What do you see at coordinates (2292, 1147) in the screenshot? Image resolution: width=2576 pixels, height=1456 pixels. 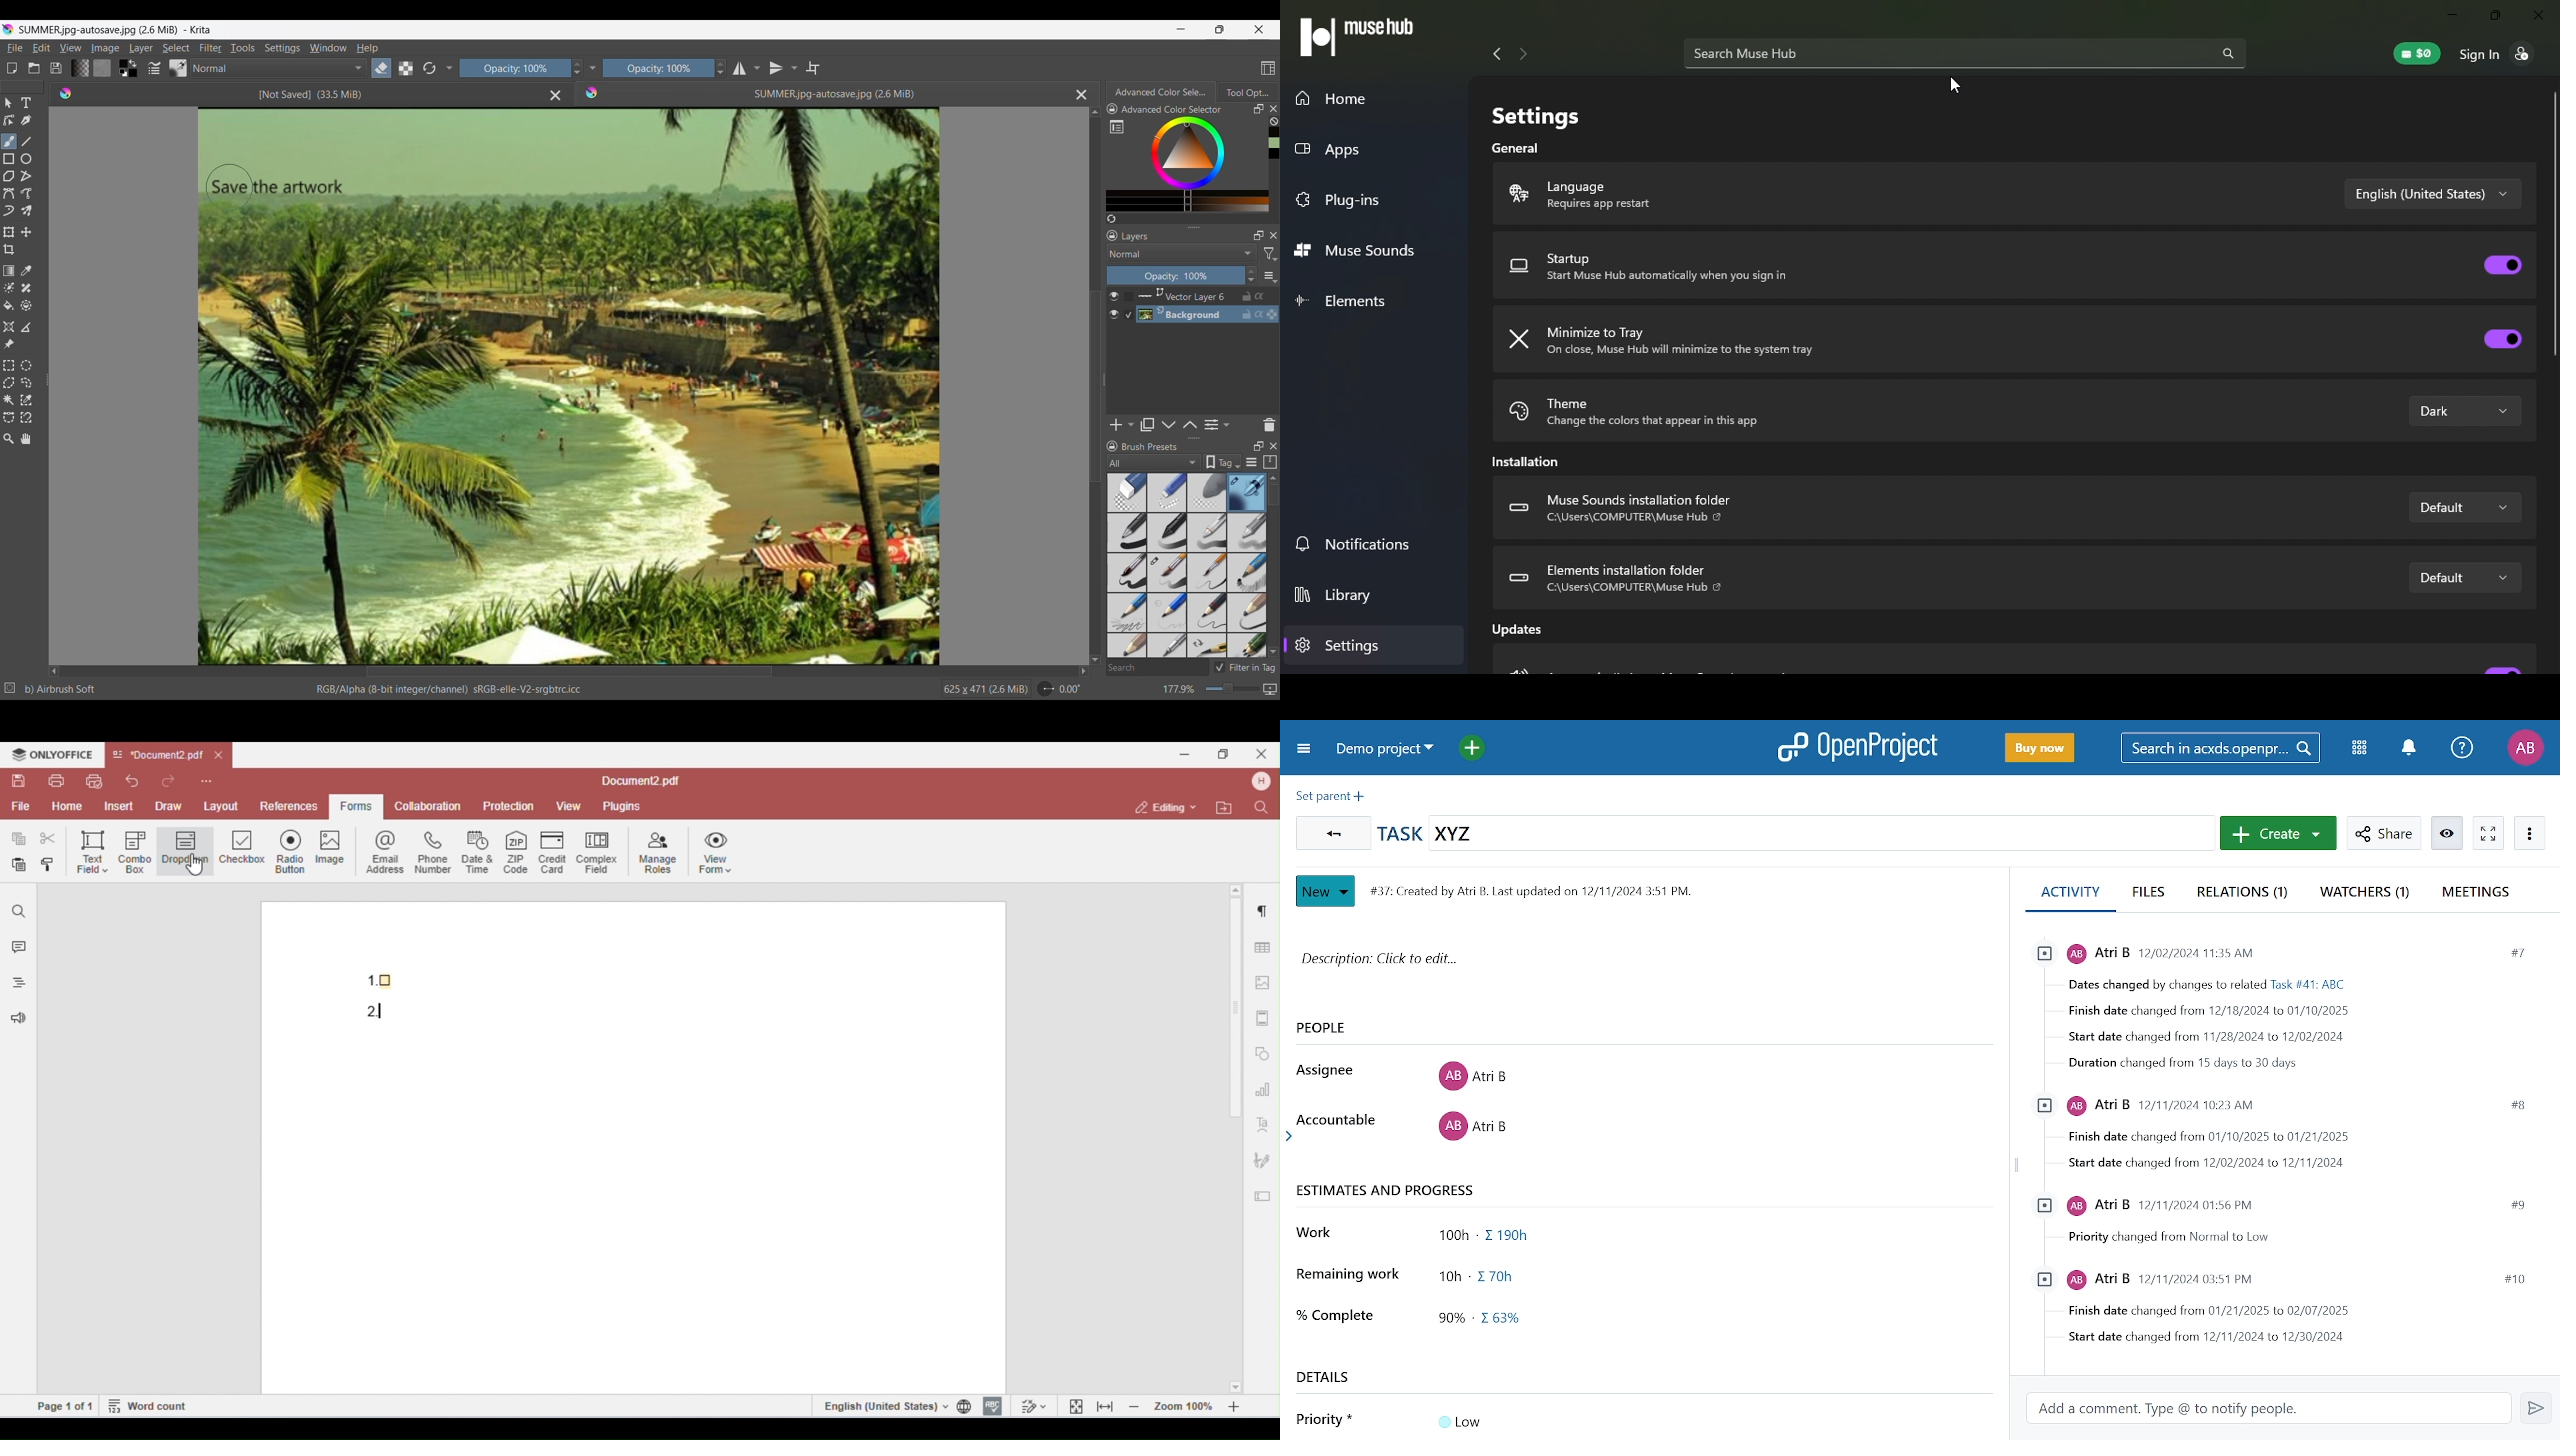 I see `chronological Activity log for he project` at bounding box center [2292, 1147].